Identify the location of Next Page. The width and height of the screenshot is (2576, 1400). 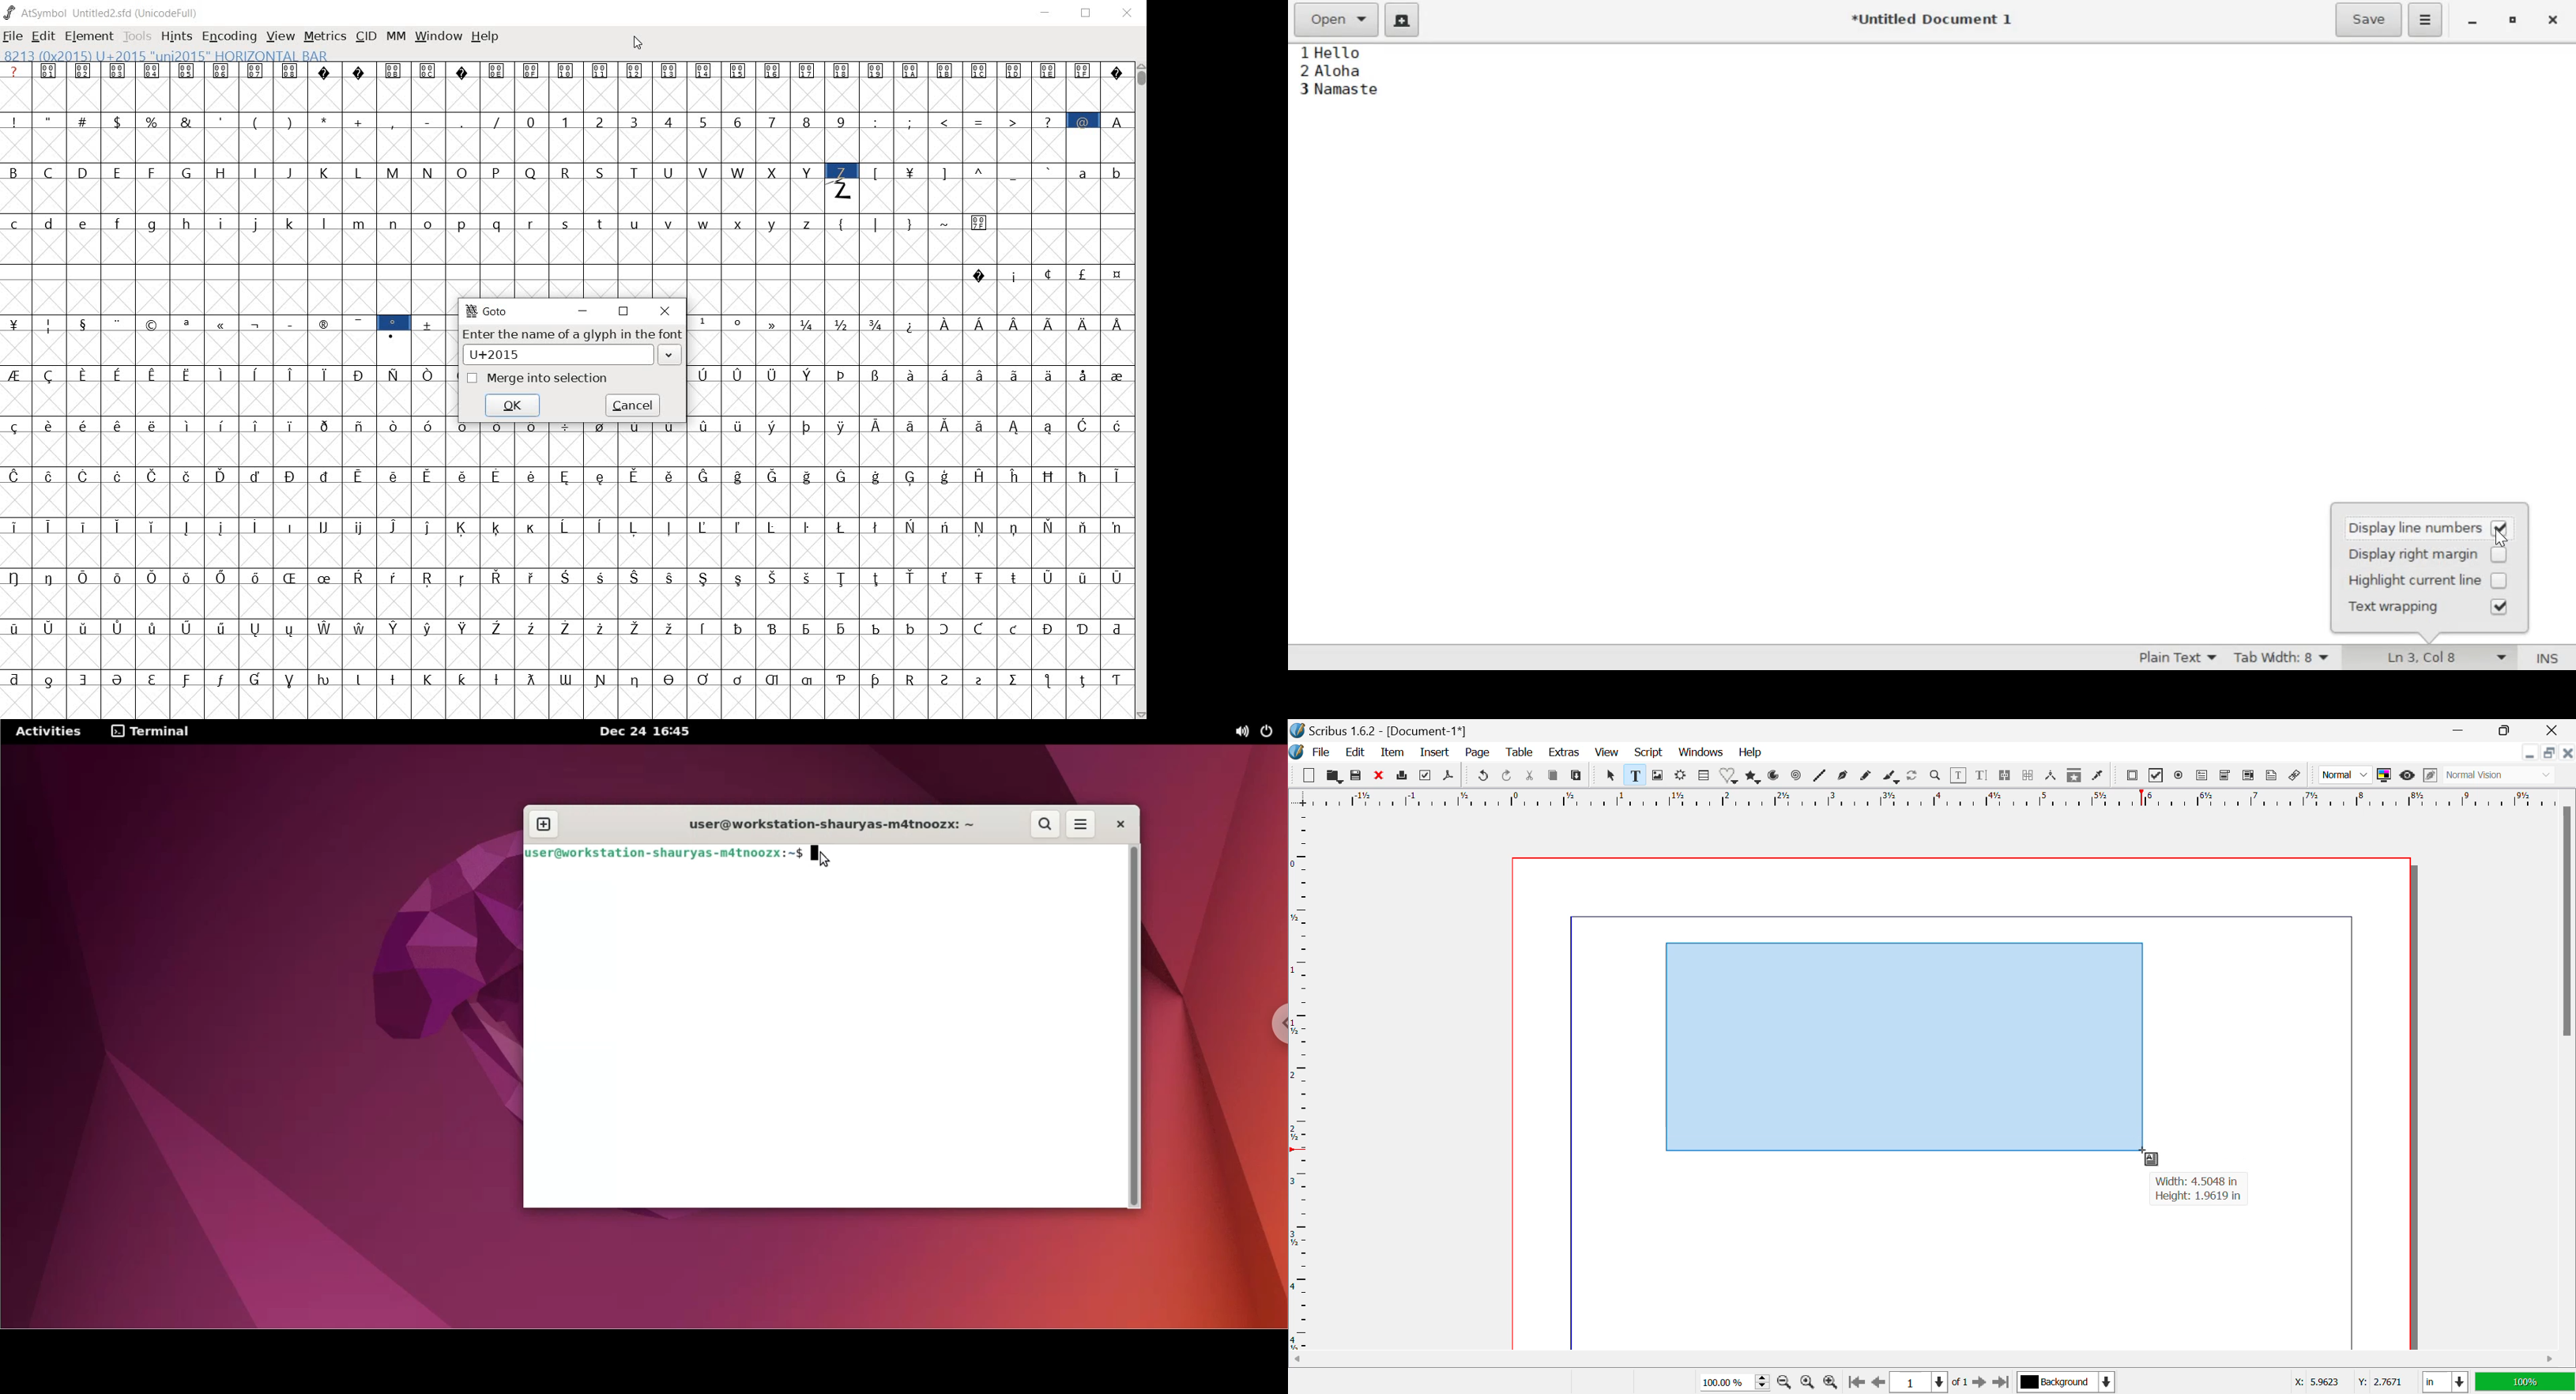
(1980, 1381).